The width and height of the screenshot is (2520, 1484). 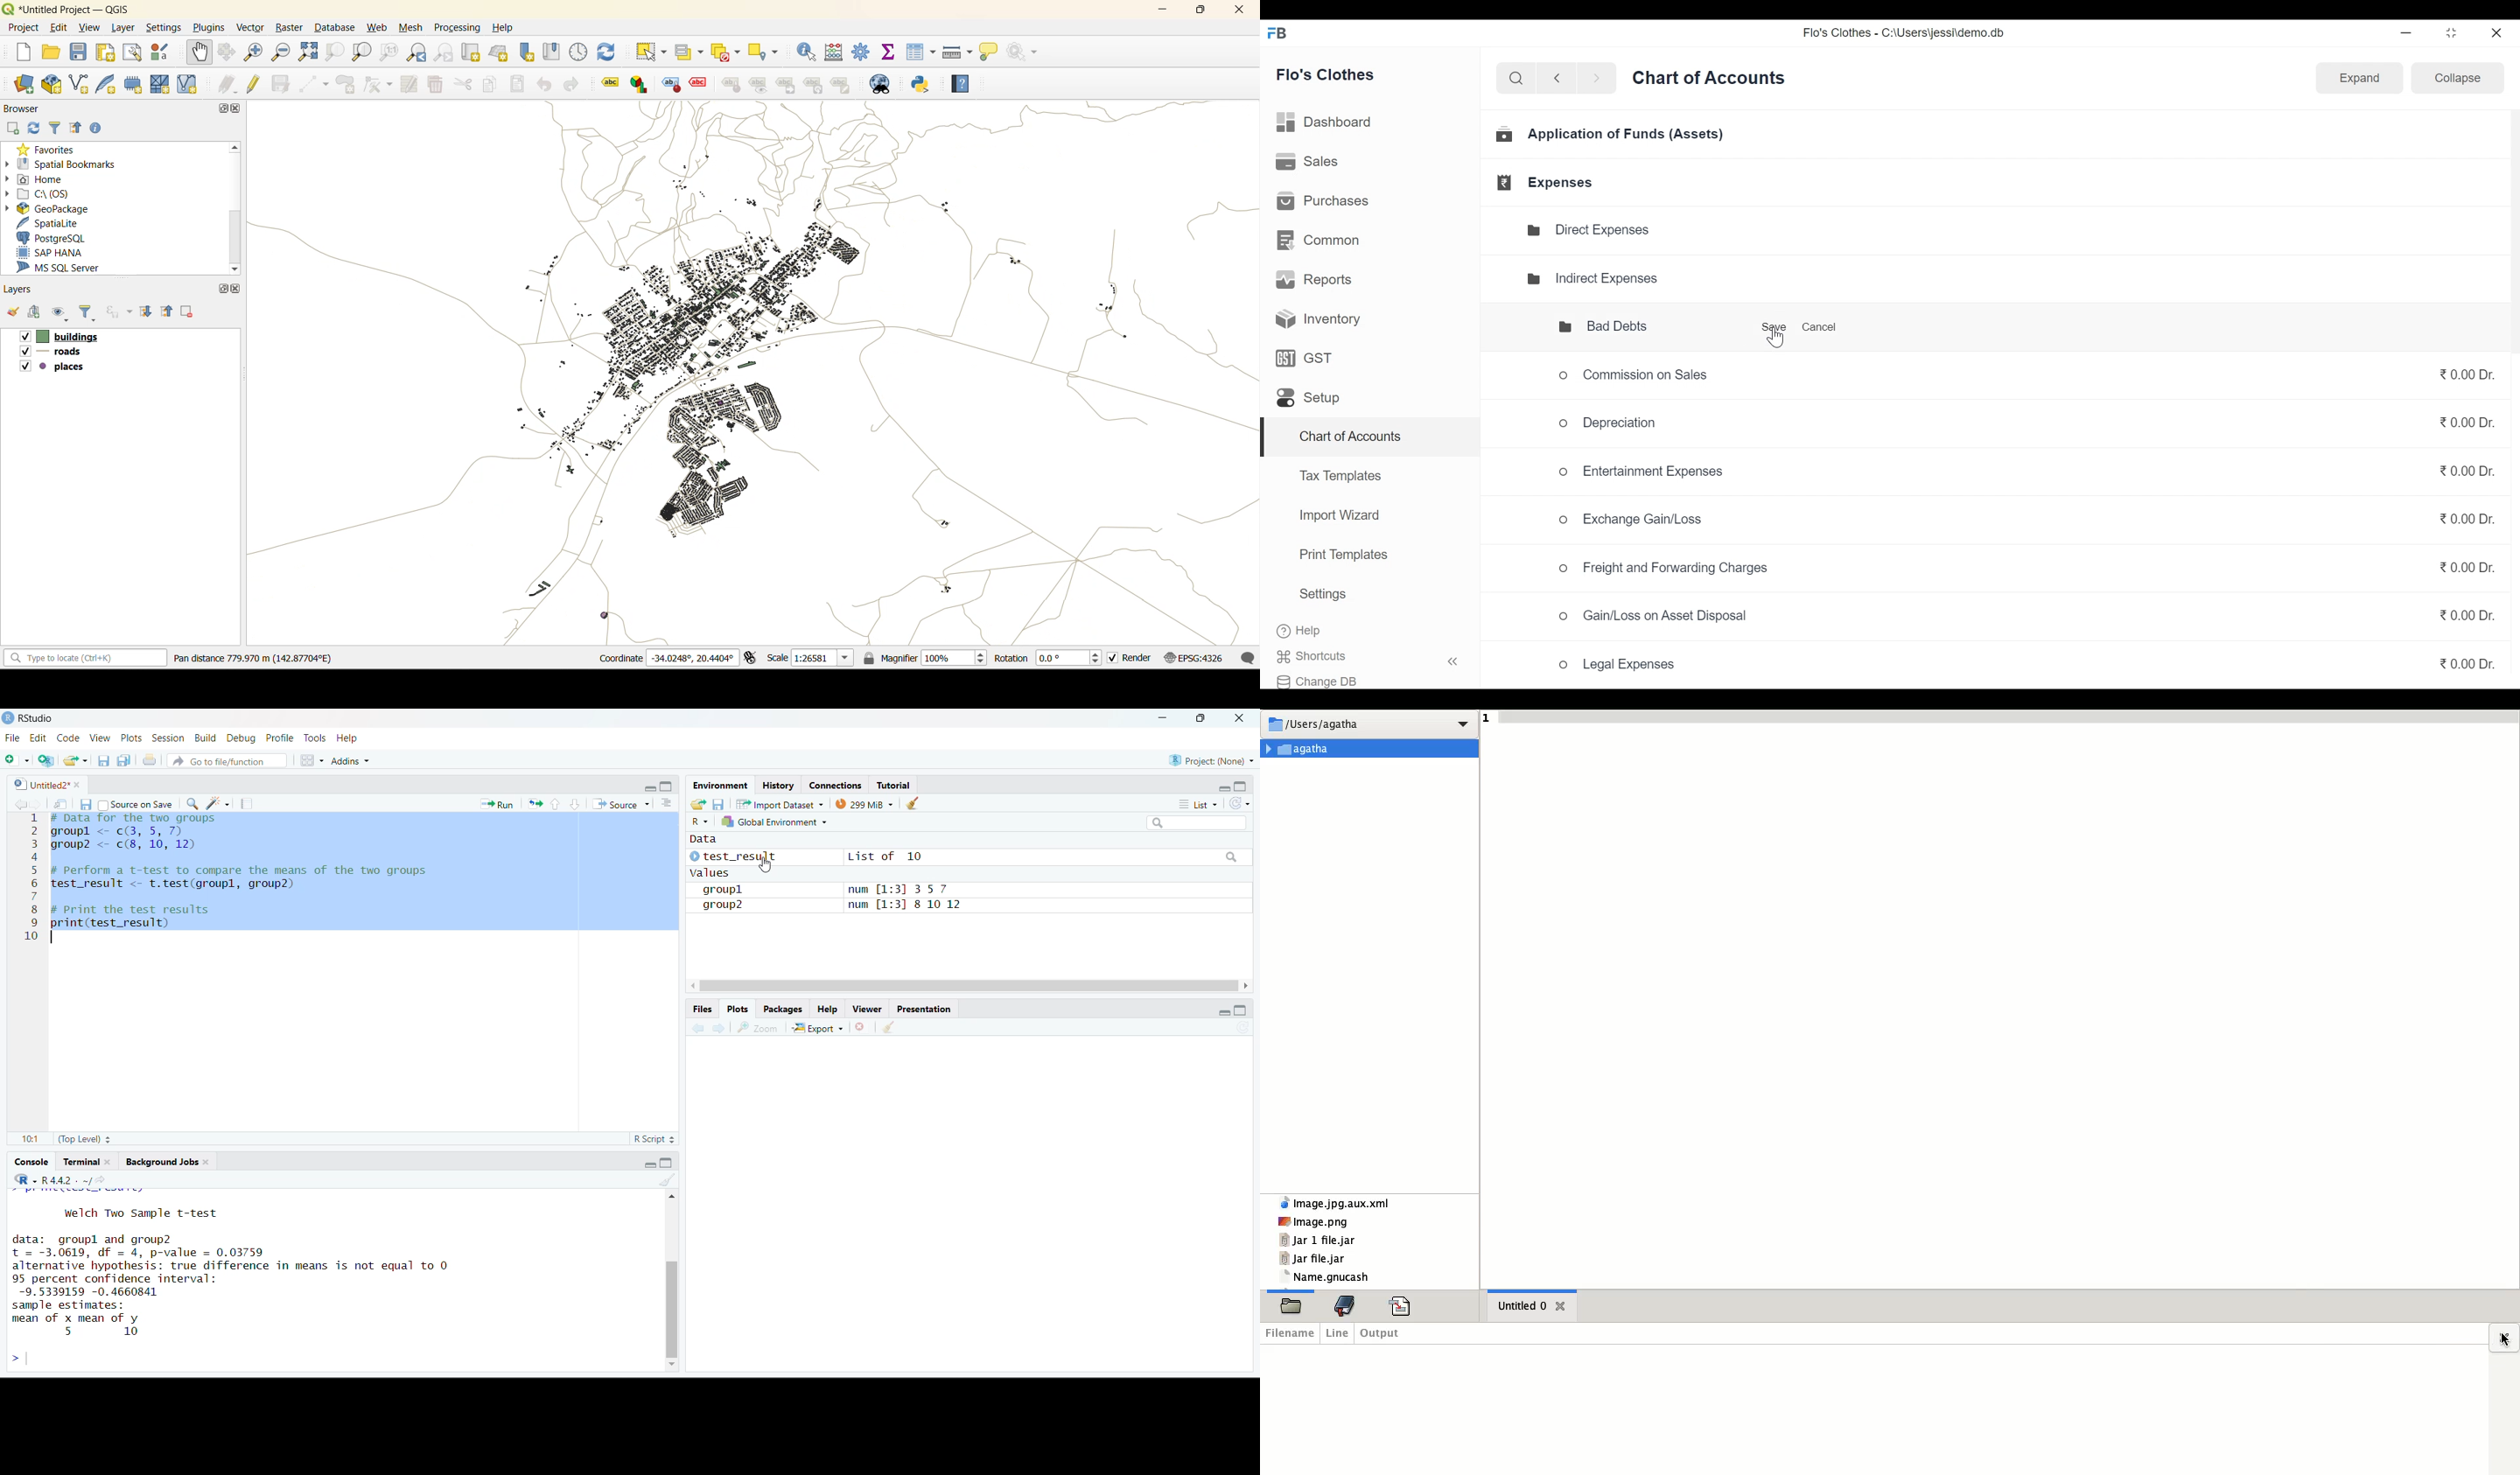 I want to click on postgresql, so click(x=58, y=238).